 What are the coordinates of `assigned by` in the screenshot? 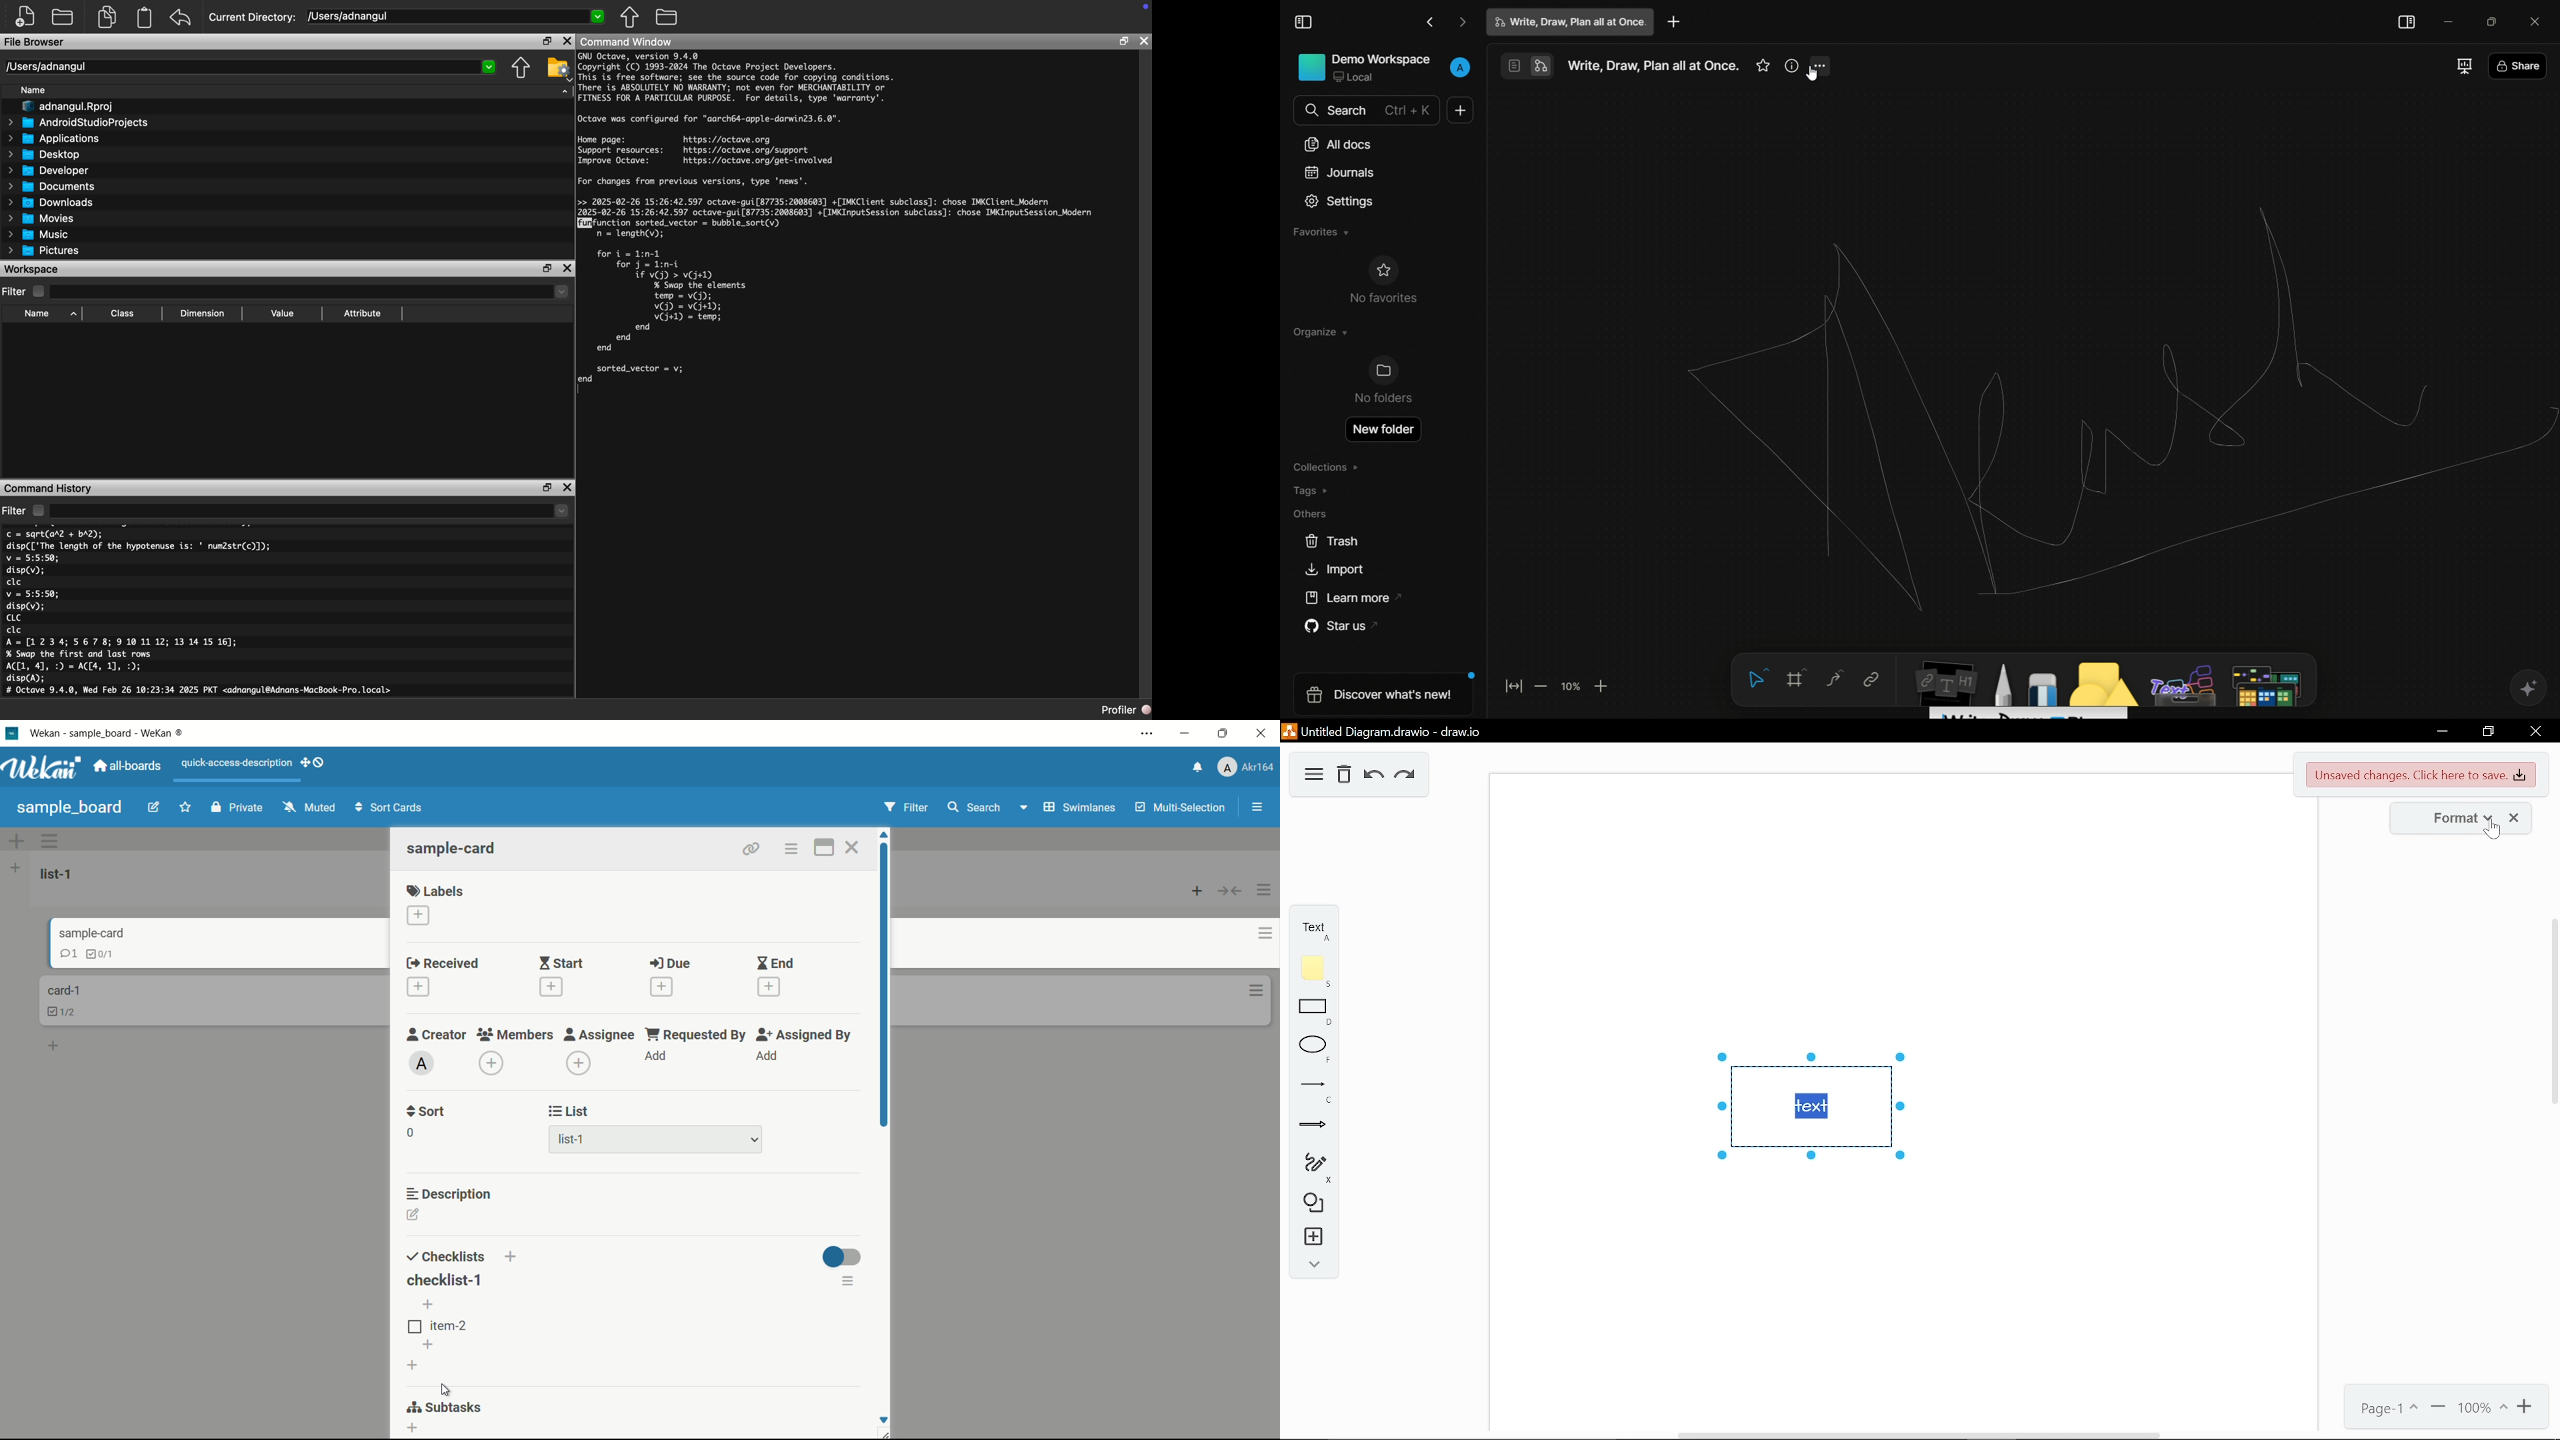 It's located at (806, 1035).